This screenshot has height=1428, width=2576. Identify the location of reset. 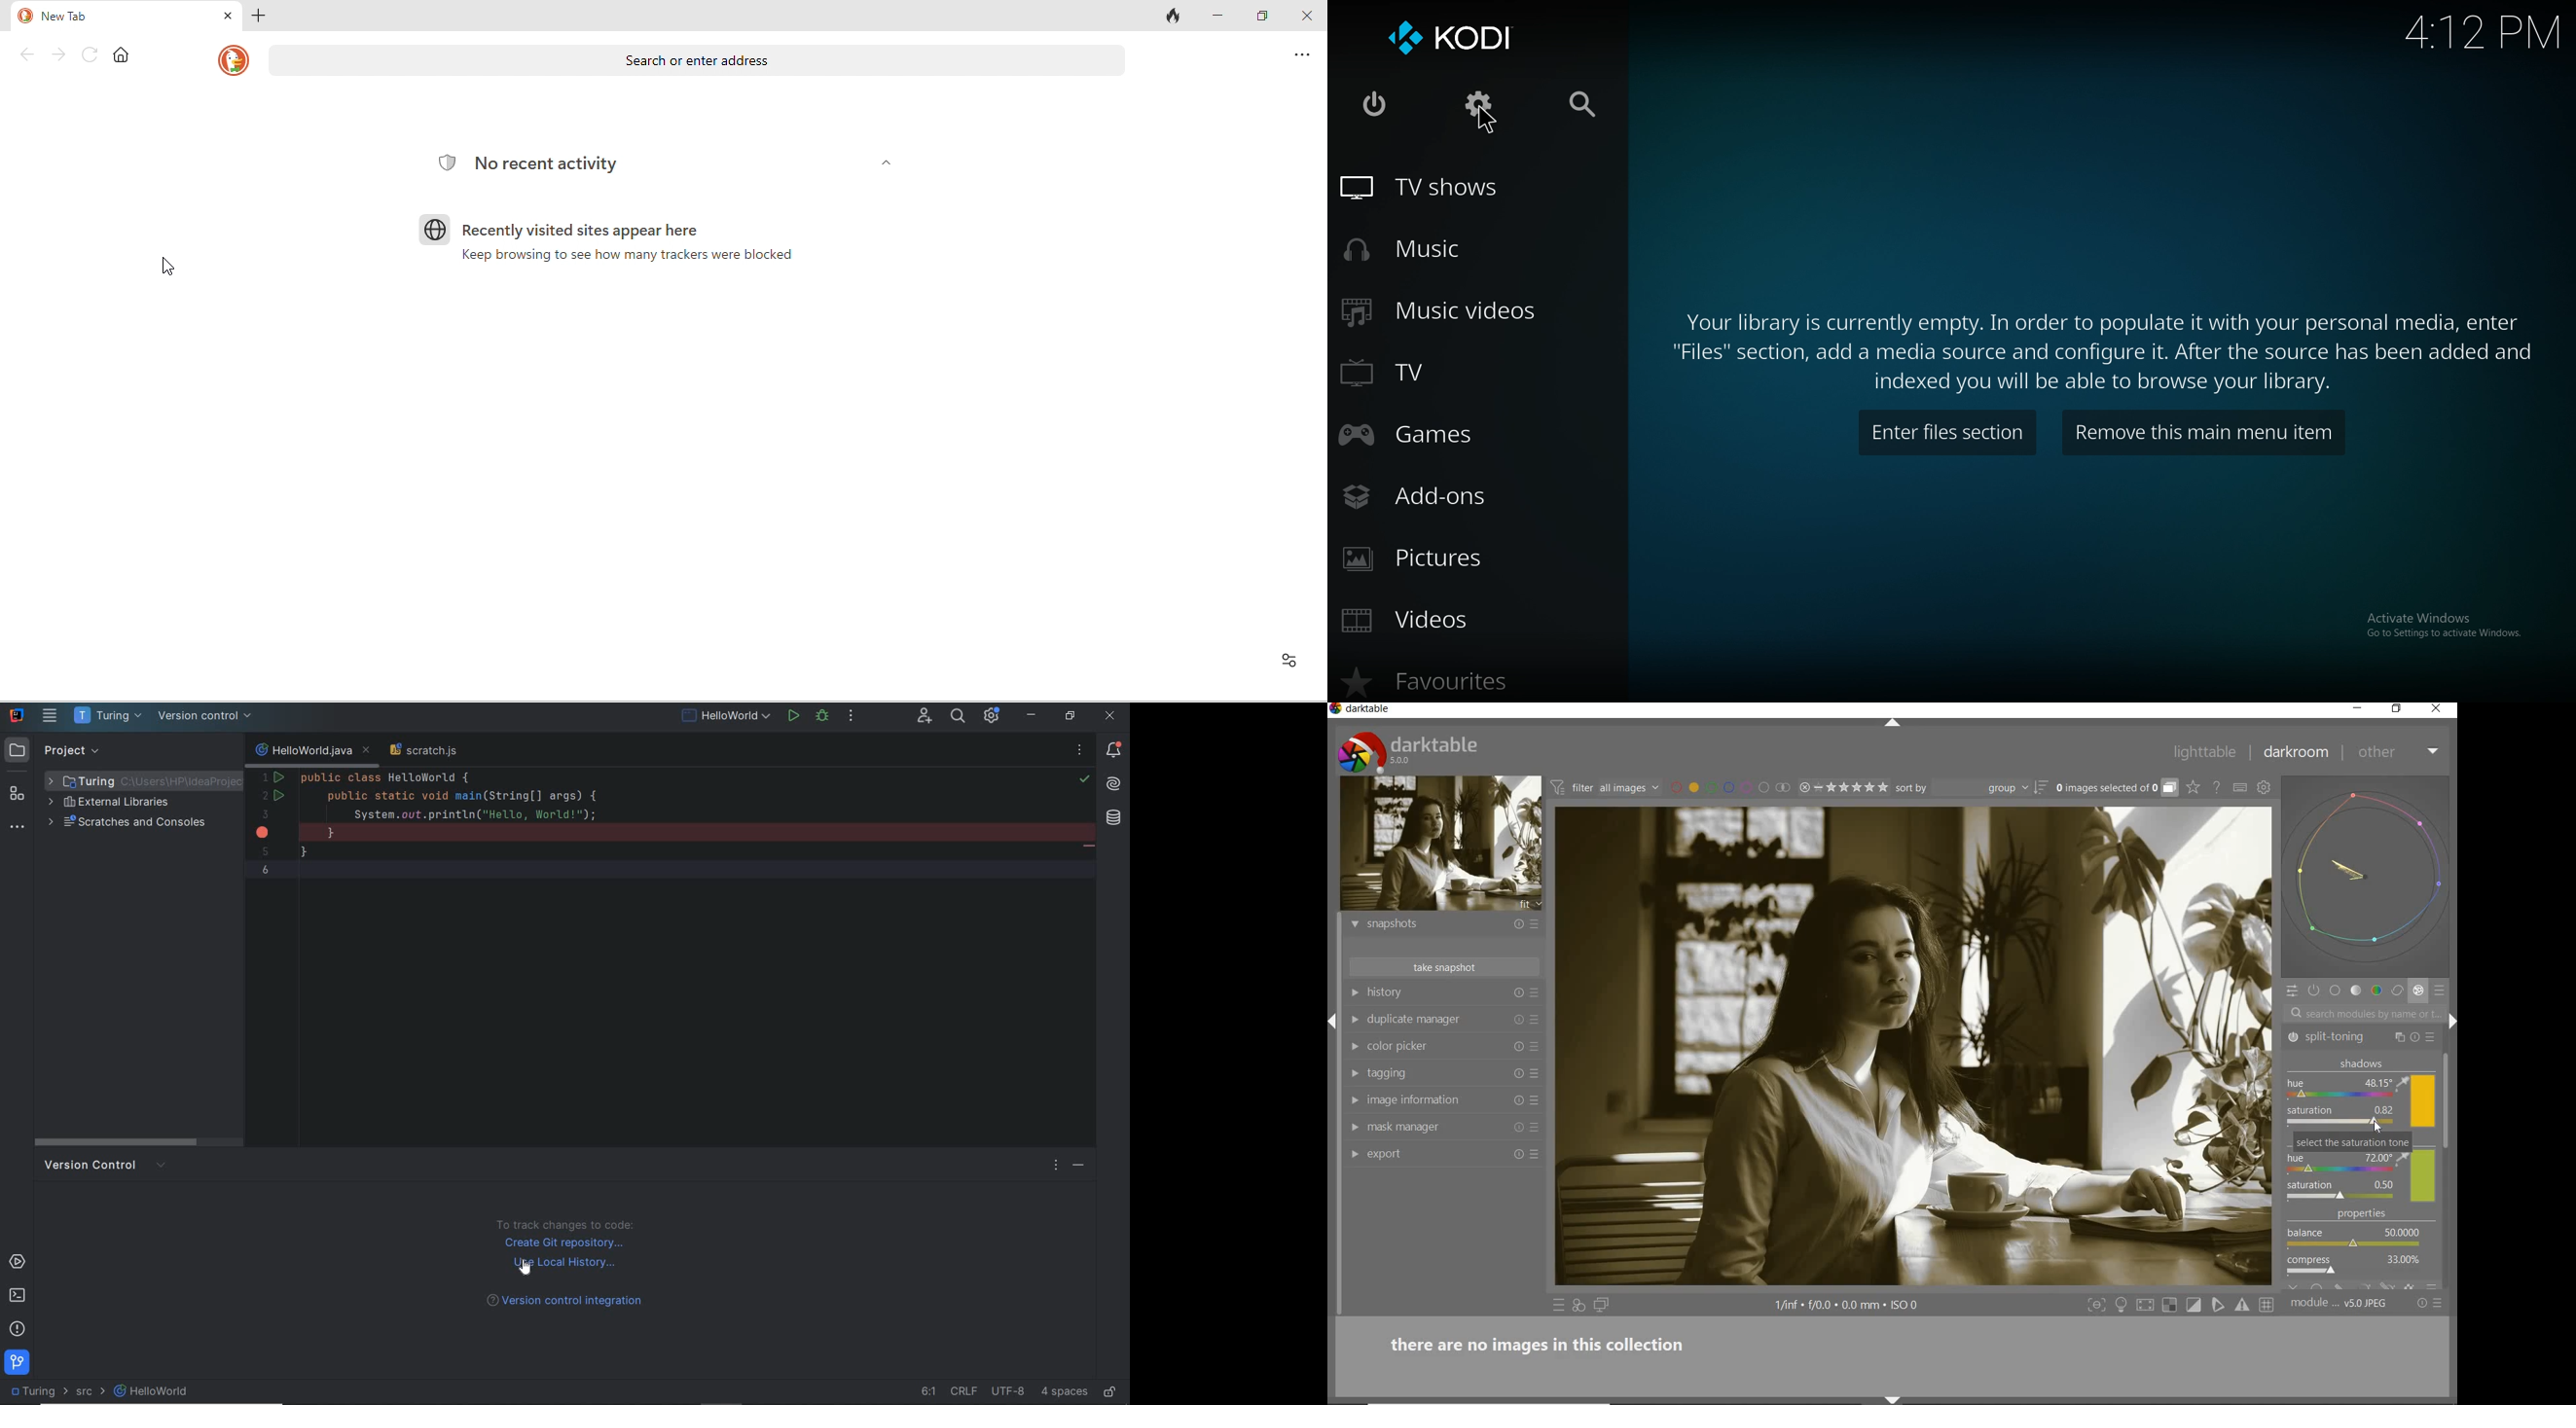
(1519, 1045).